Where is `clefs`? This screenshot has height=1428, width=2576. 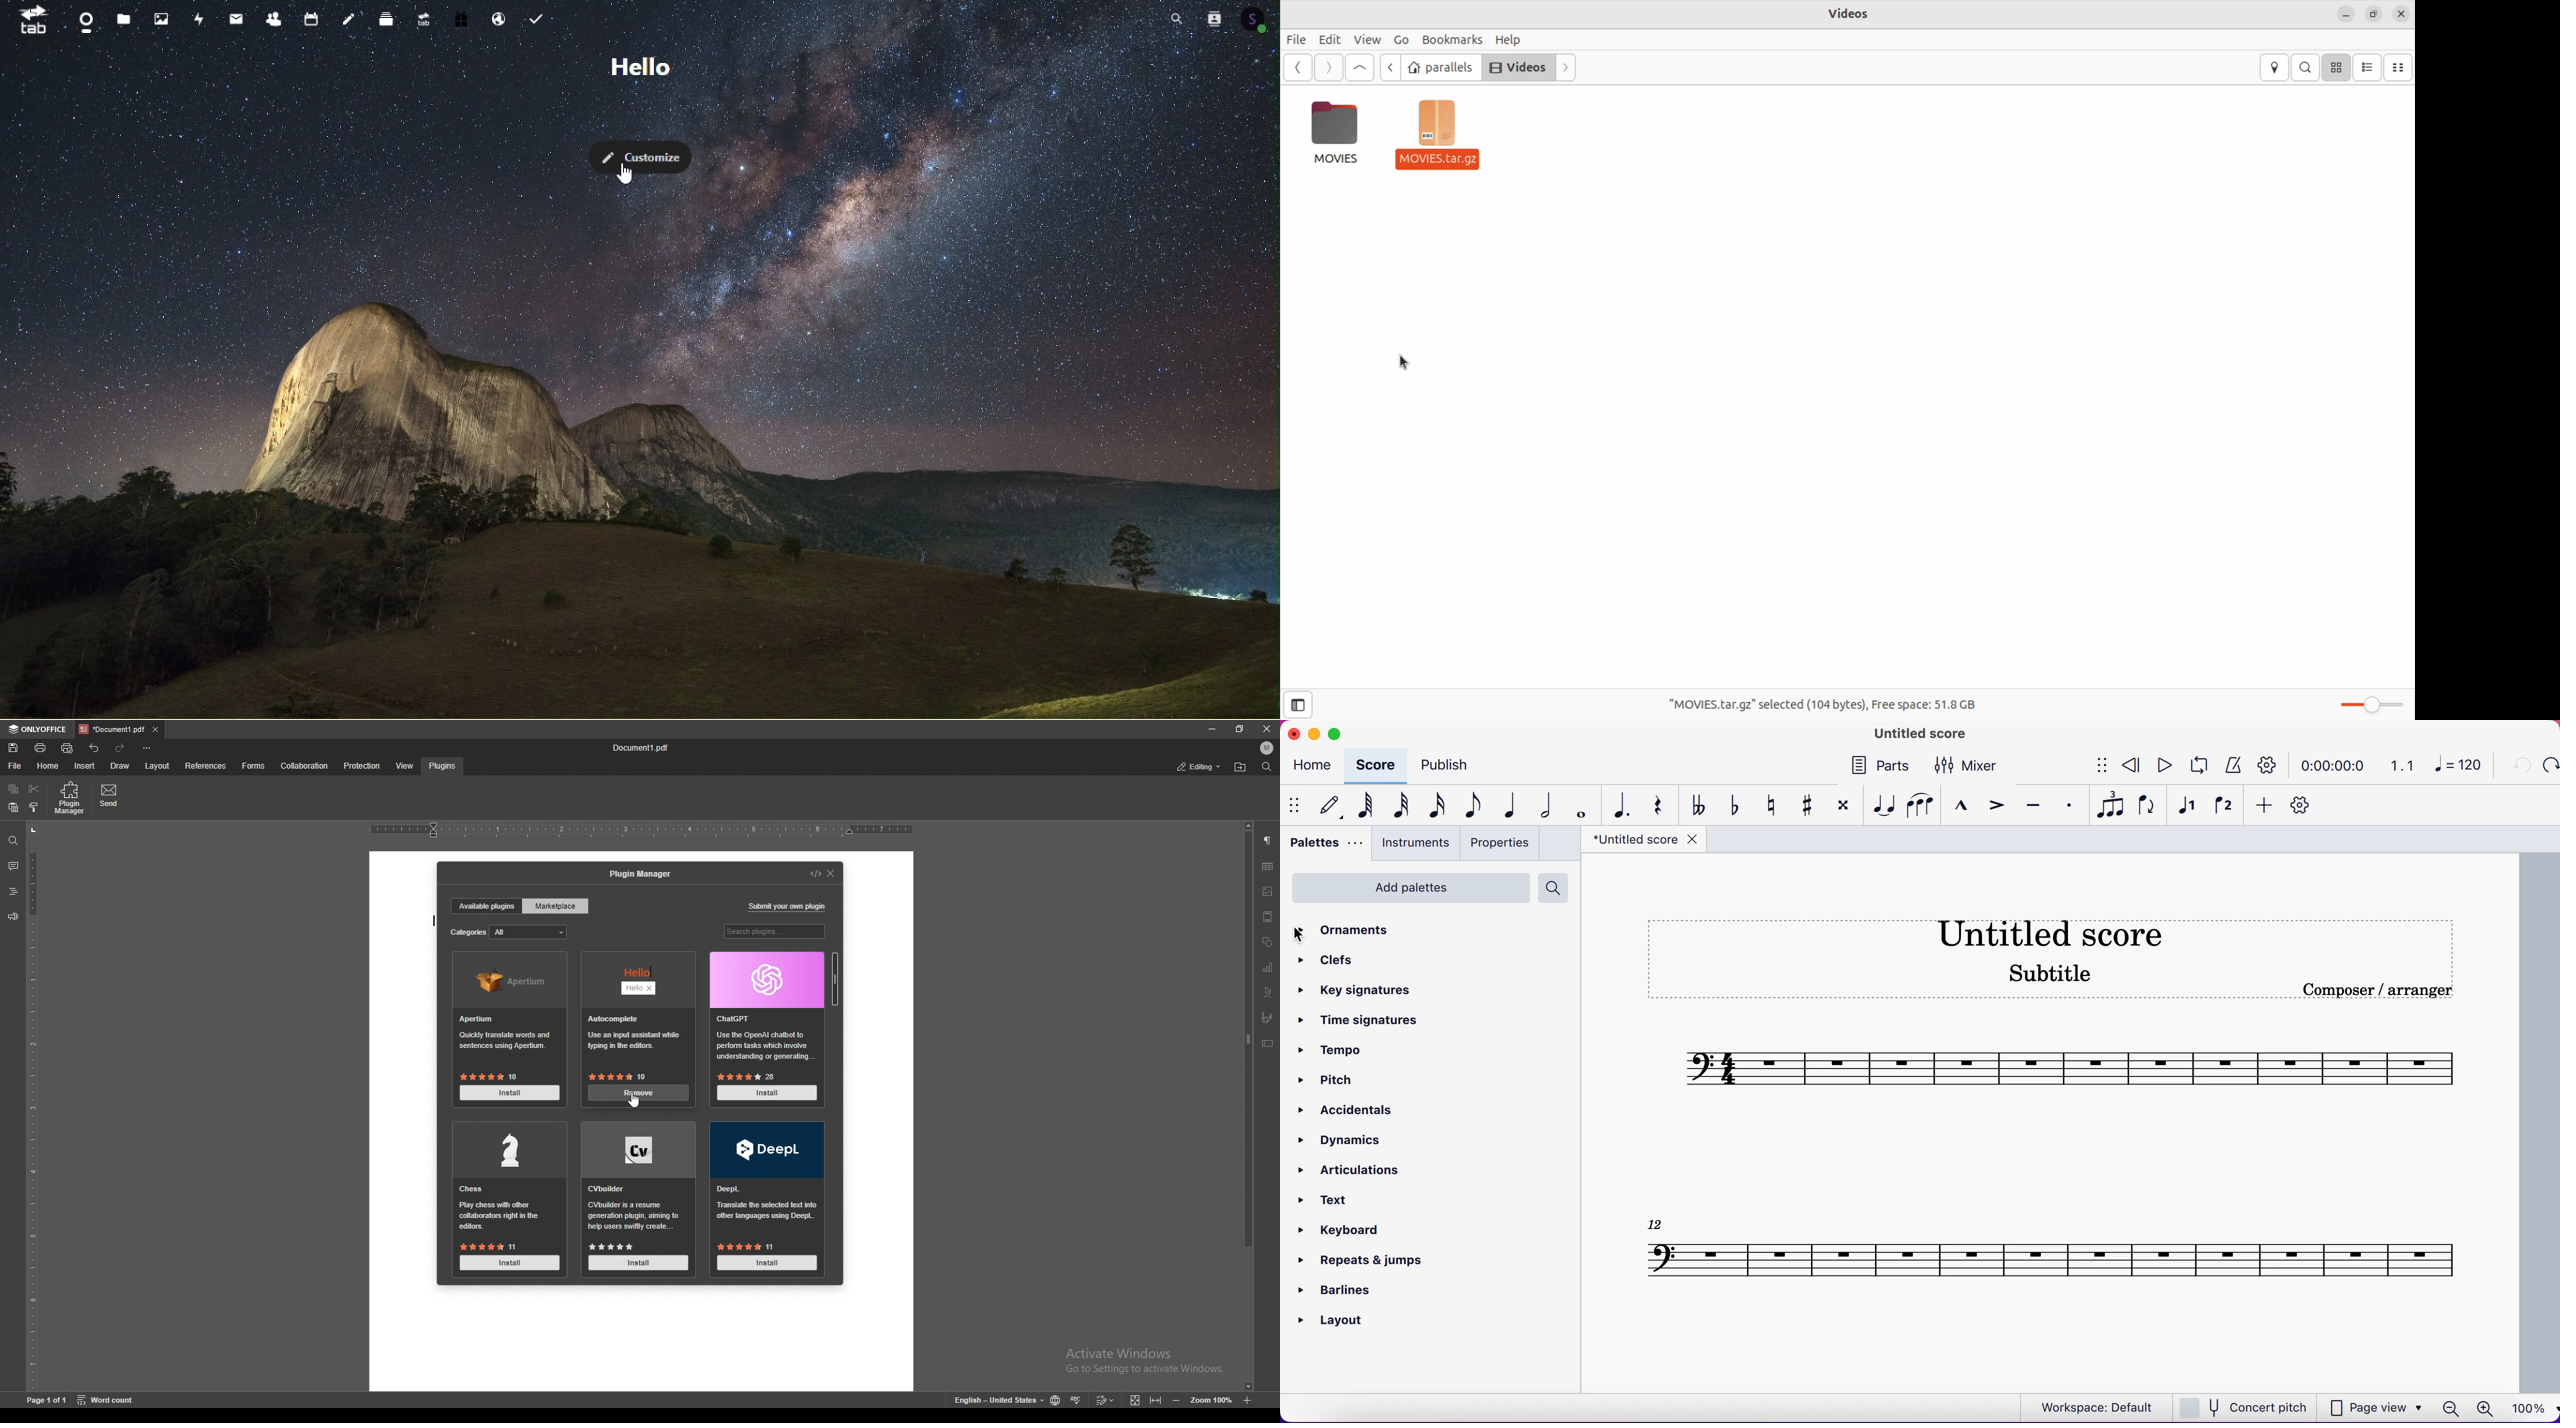
clefs is located at coordinates (1337, 958).